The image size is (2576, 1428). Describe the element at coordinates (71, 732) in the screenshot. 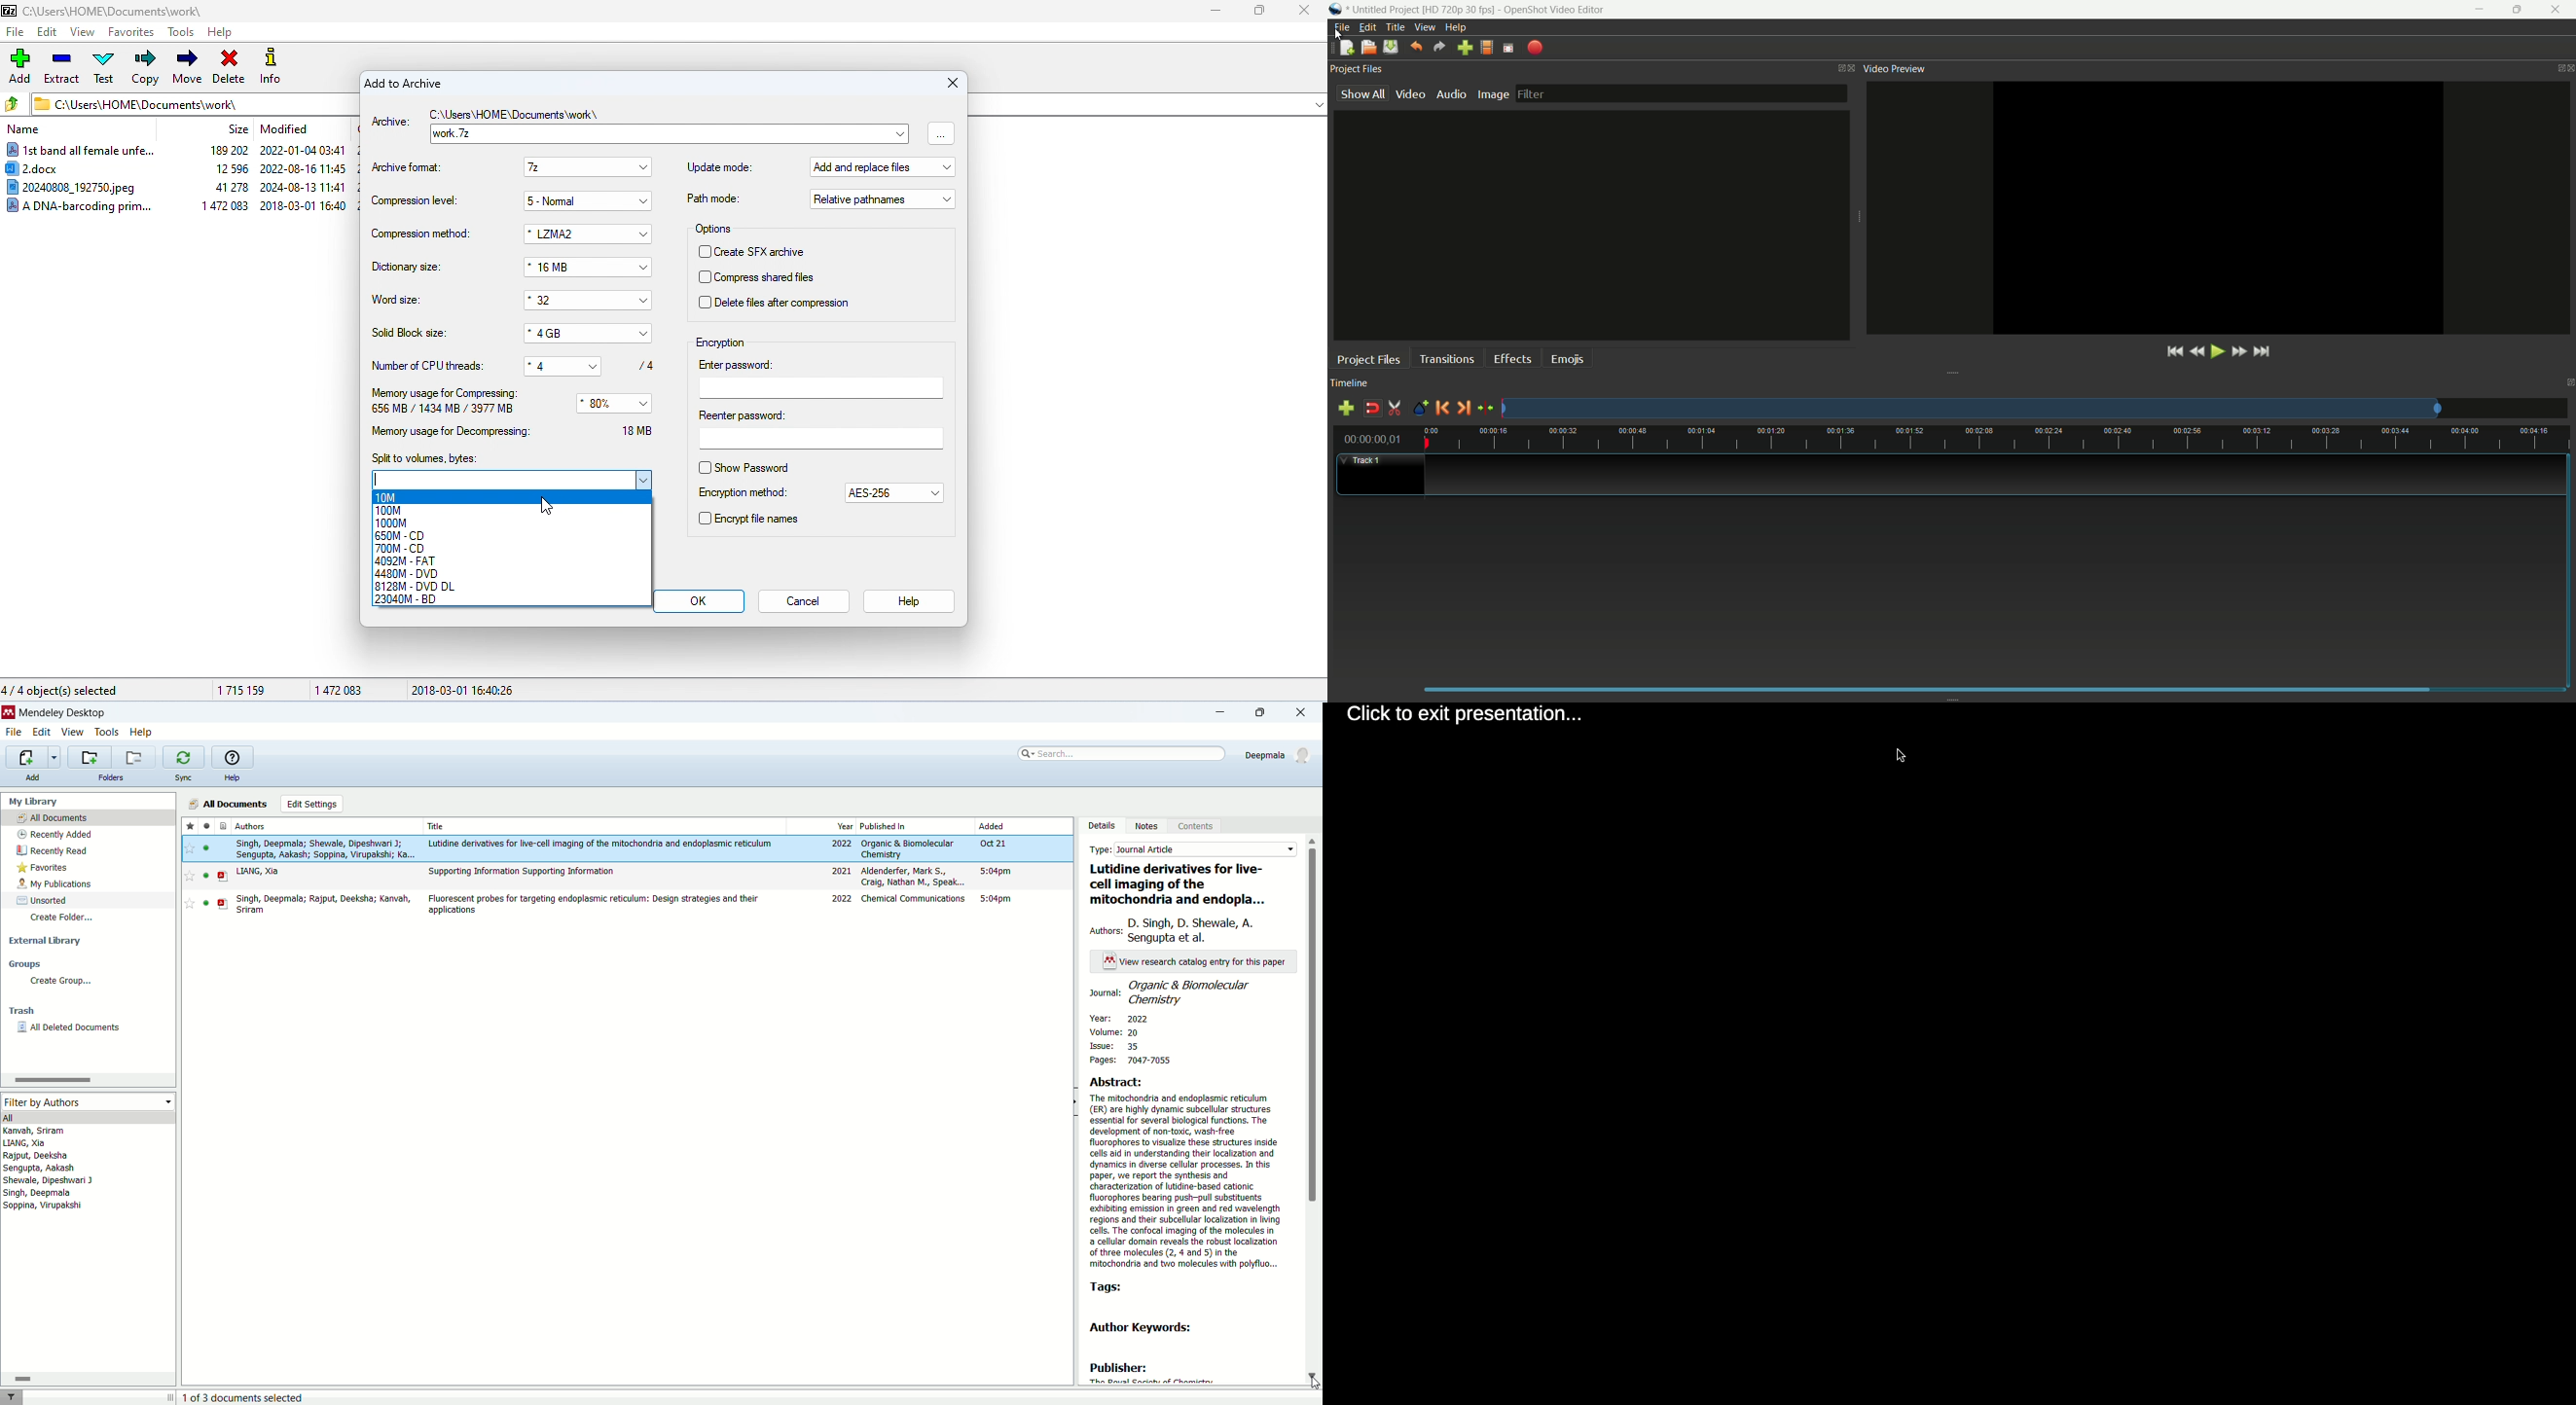

I see `view` at that location.